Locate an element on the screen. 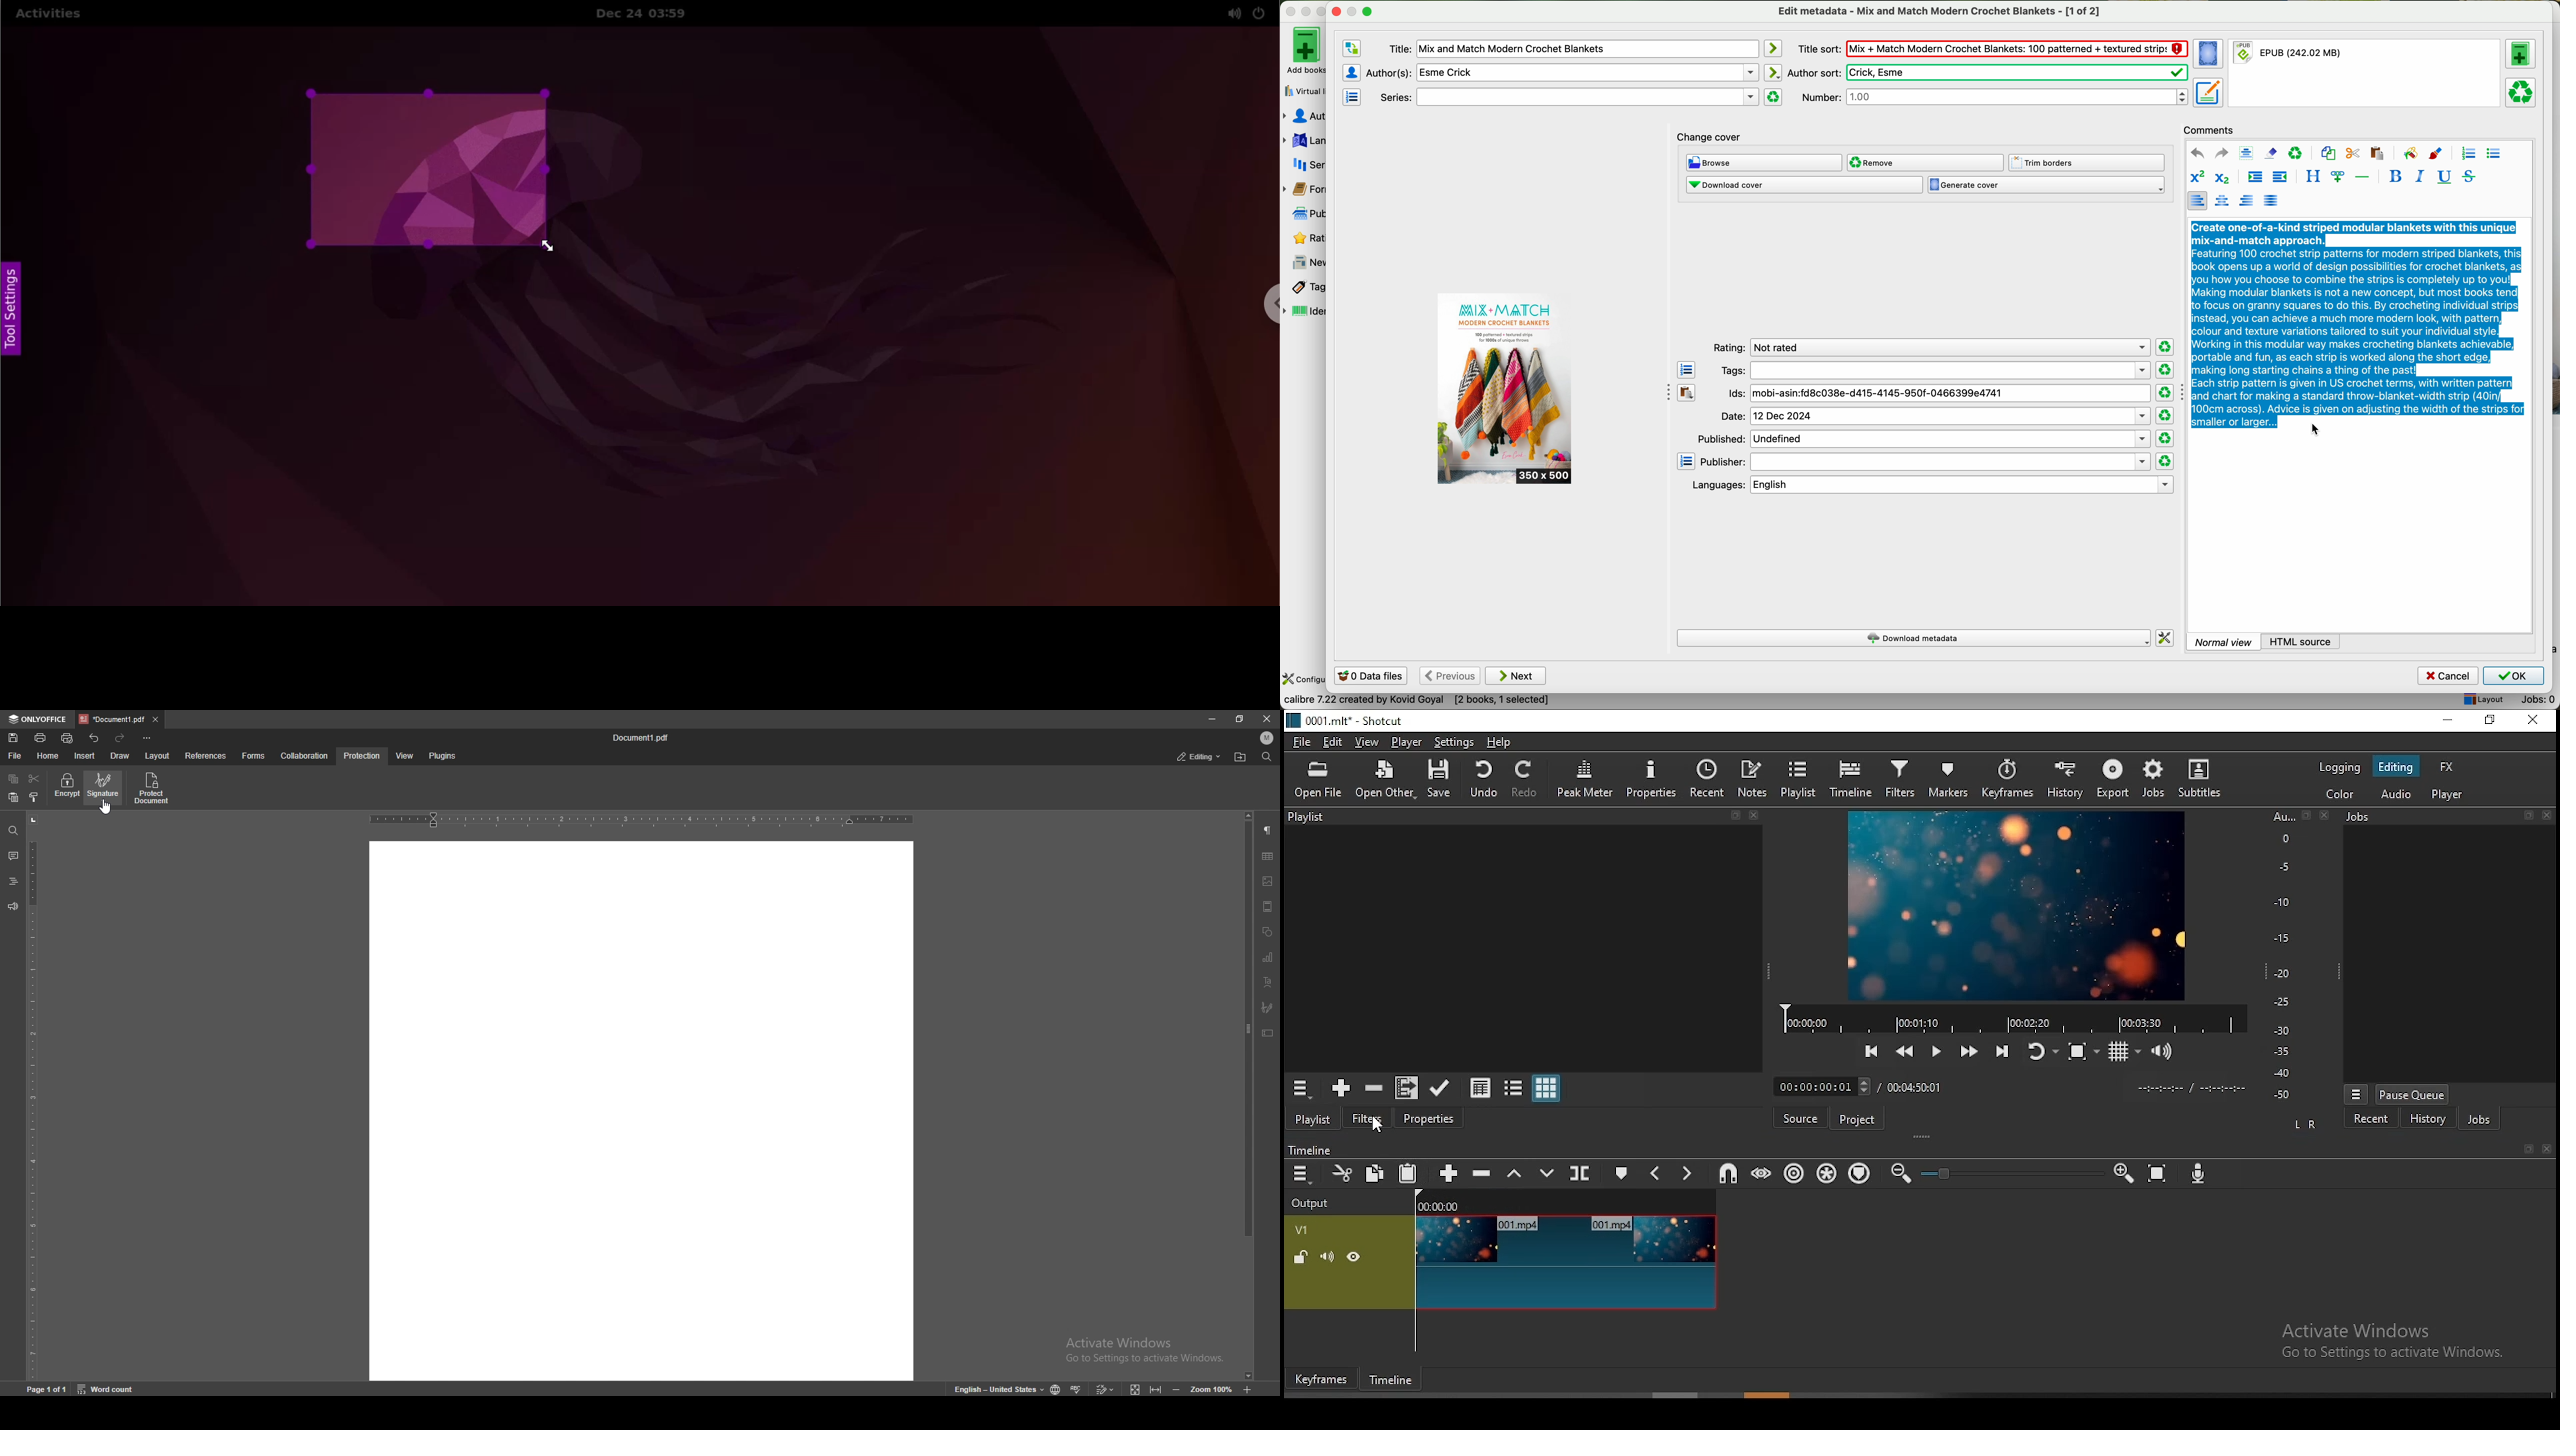 The image size is (2576, 1456). scale is located at coordinates (2287, 957).